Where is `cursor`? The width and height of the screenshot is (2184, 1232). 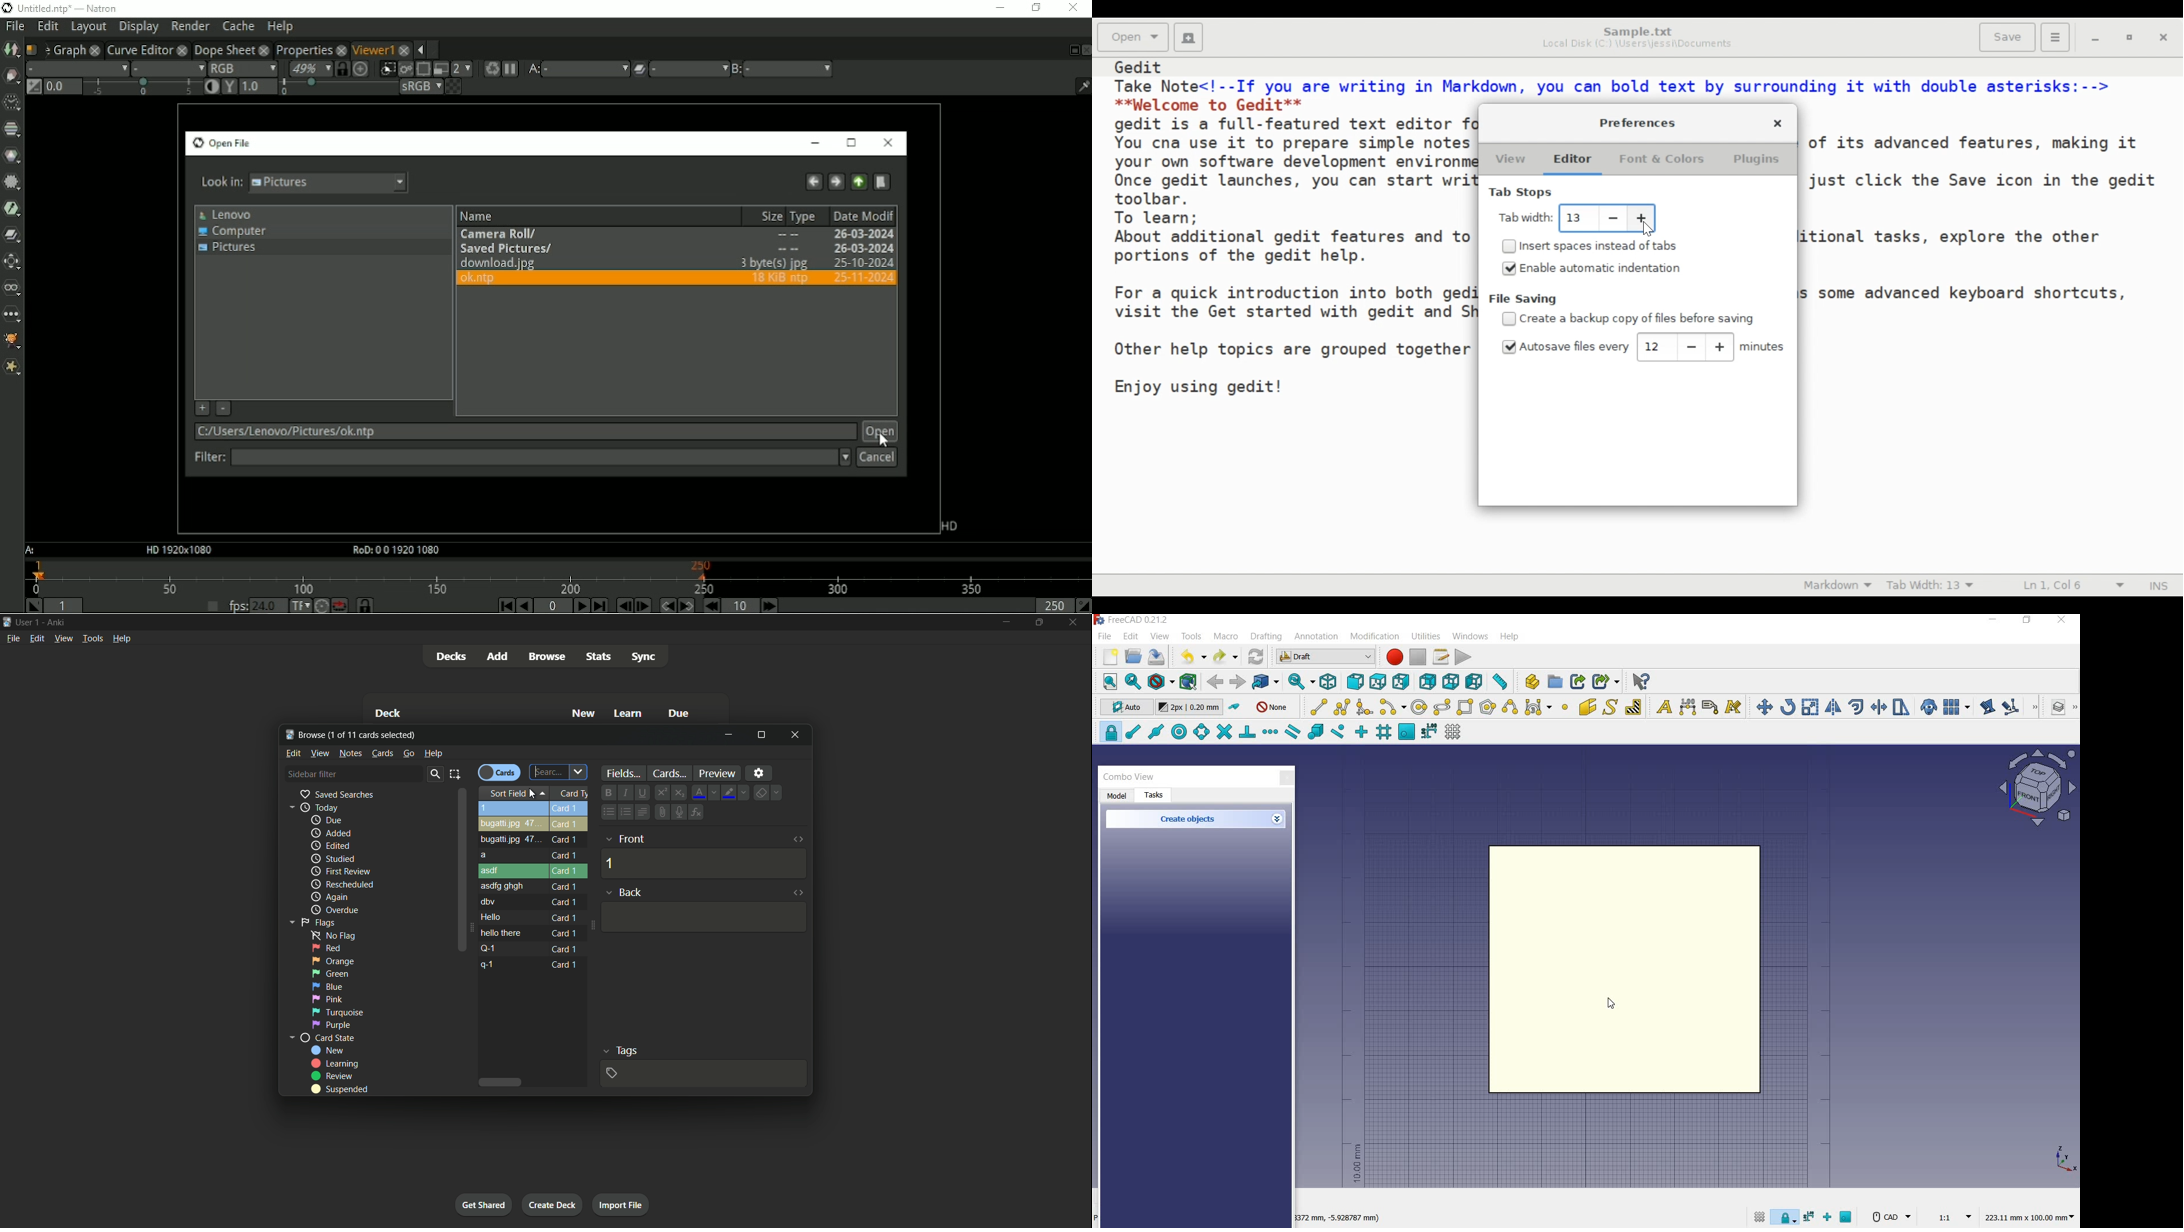
cursor is located at coordinates (1649, 230).